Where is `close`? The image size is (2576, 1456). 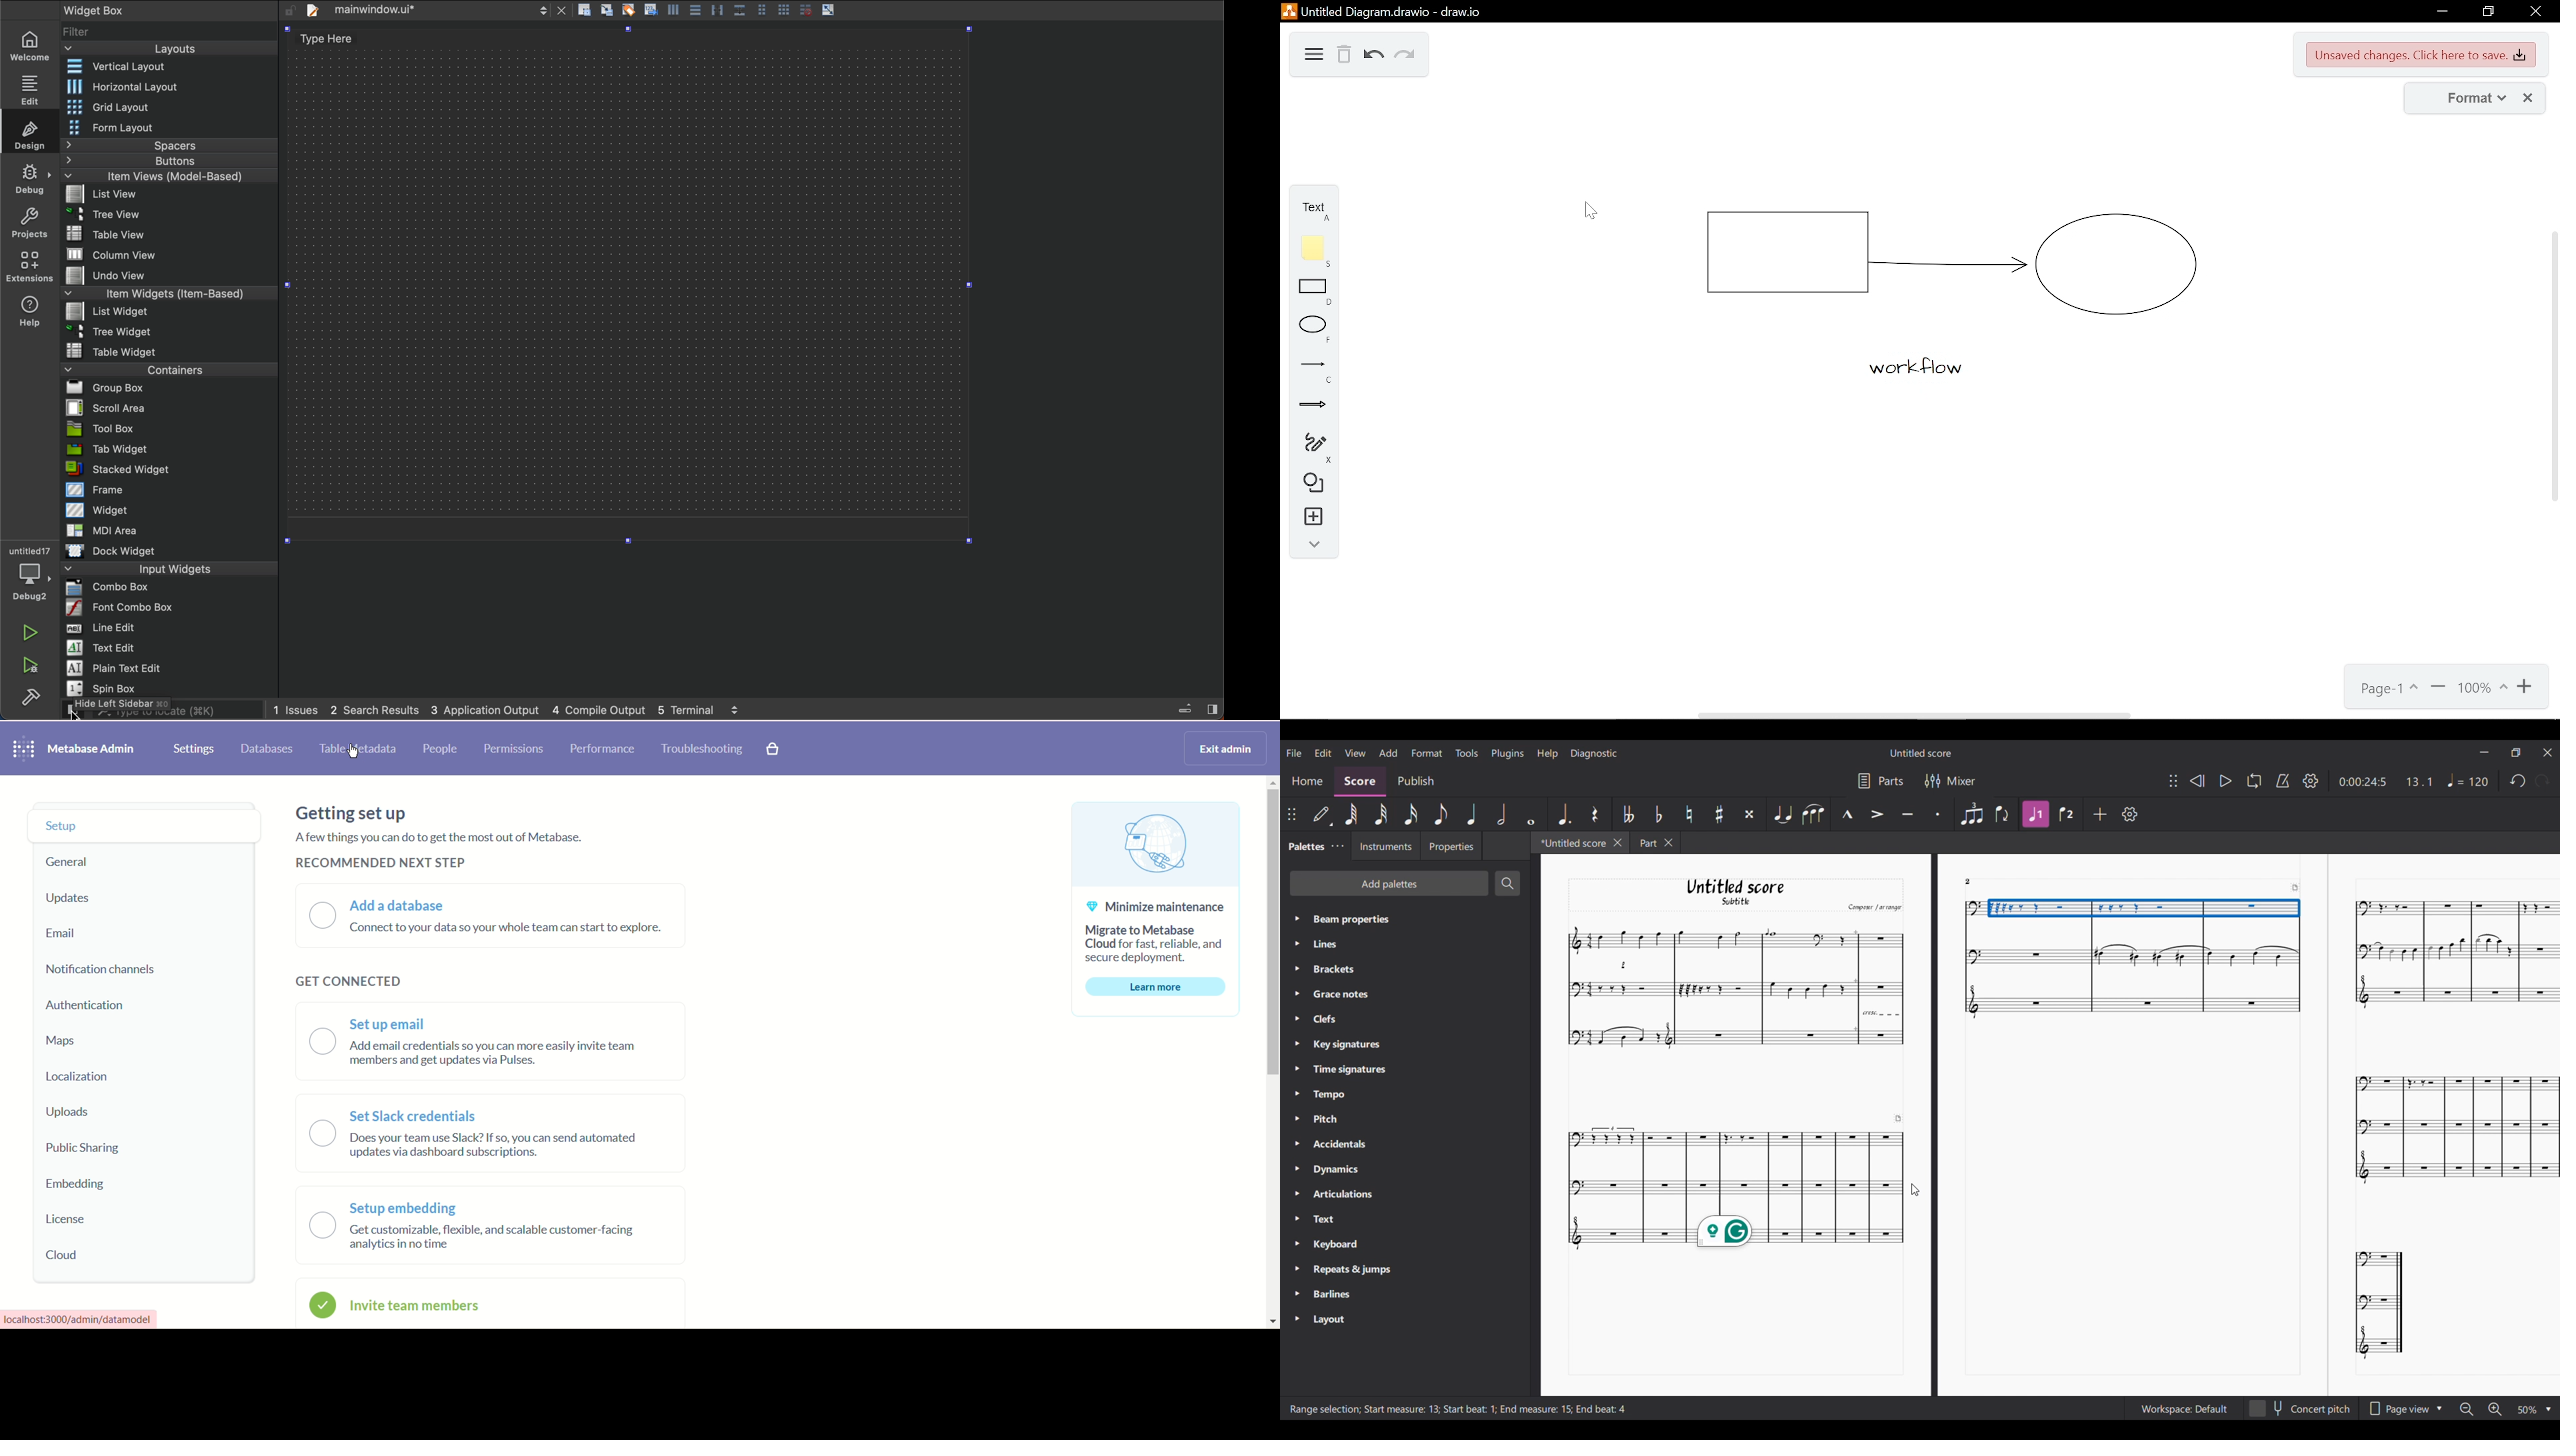
close is located at coordinates (2526, 98).